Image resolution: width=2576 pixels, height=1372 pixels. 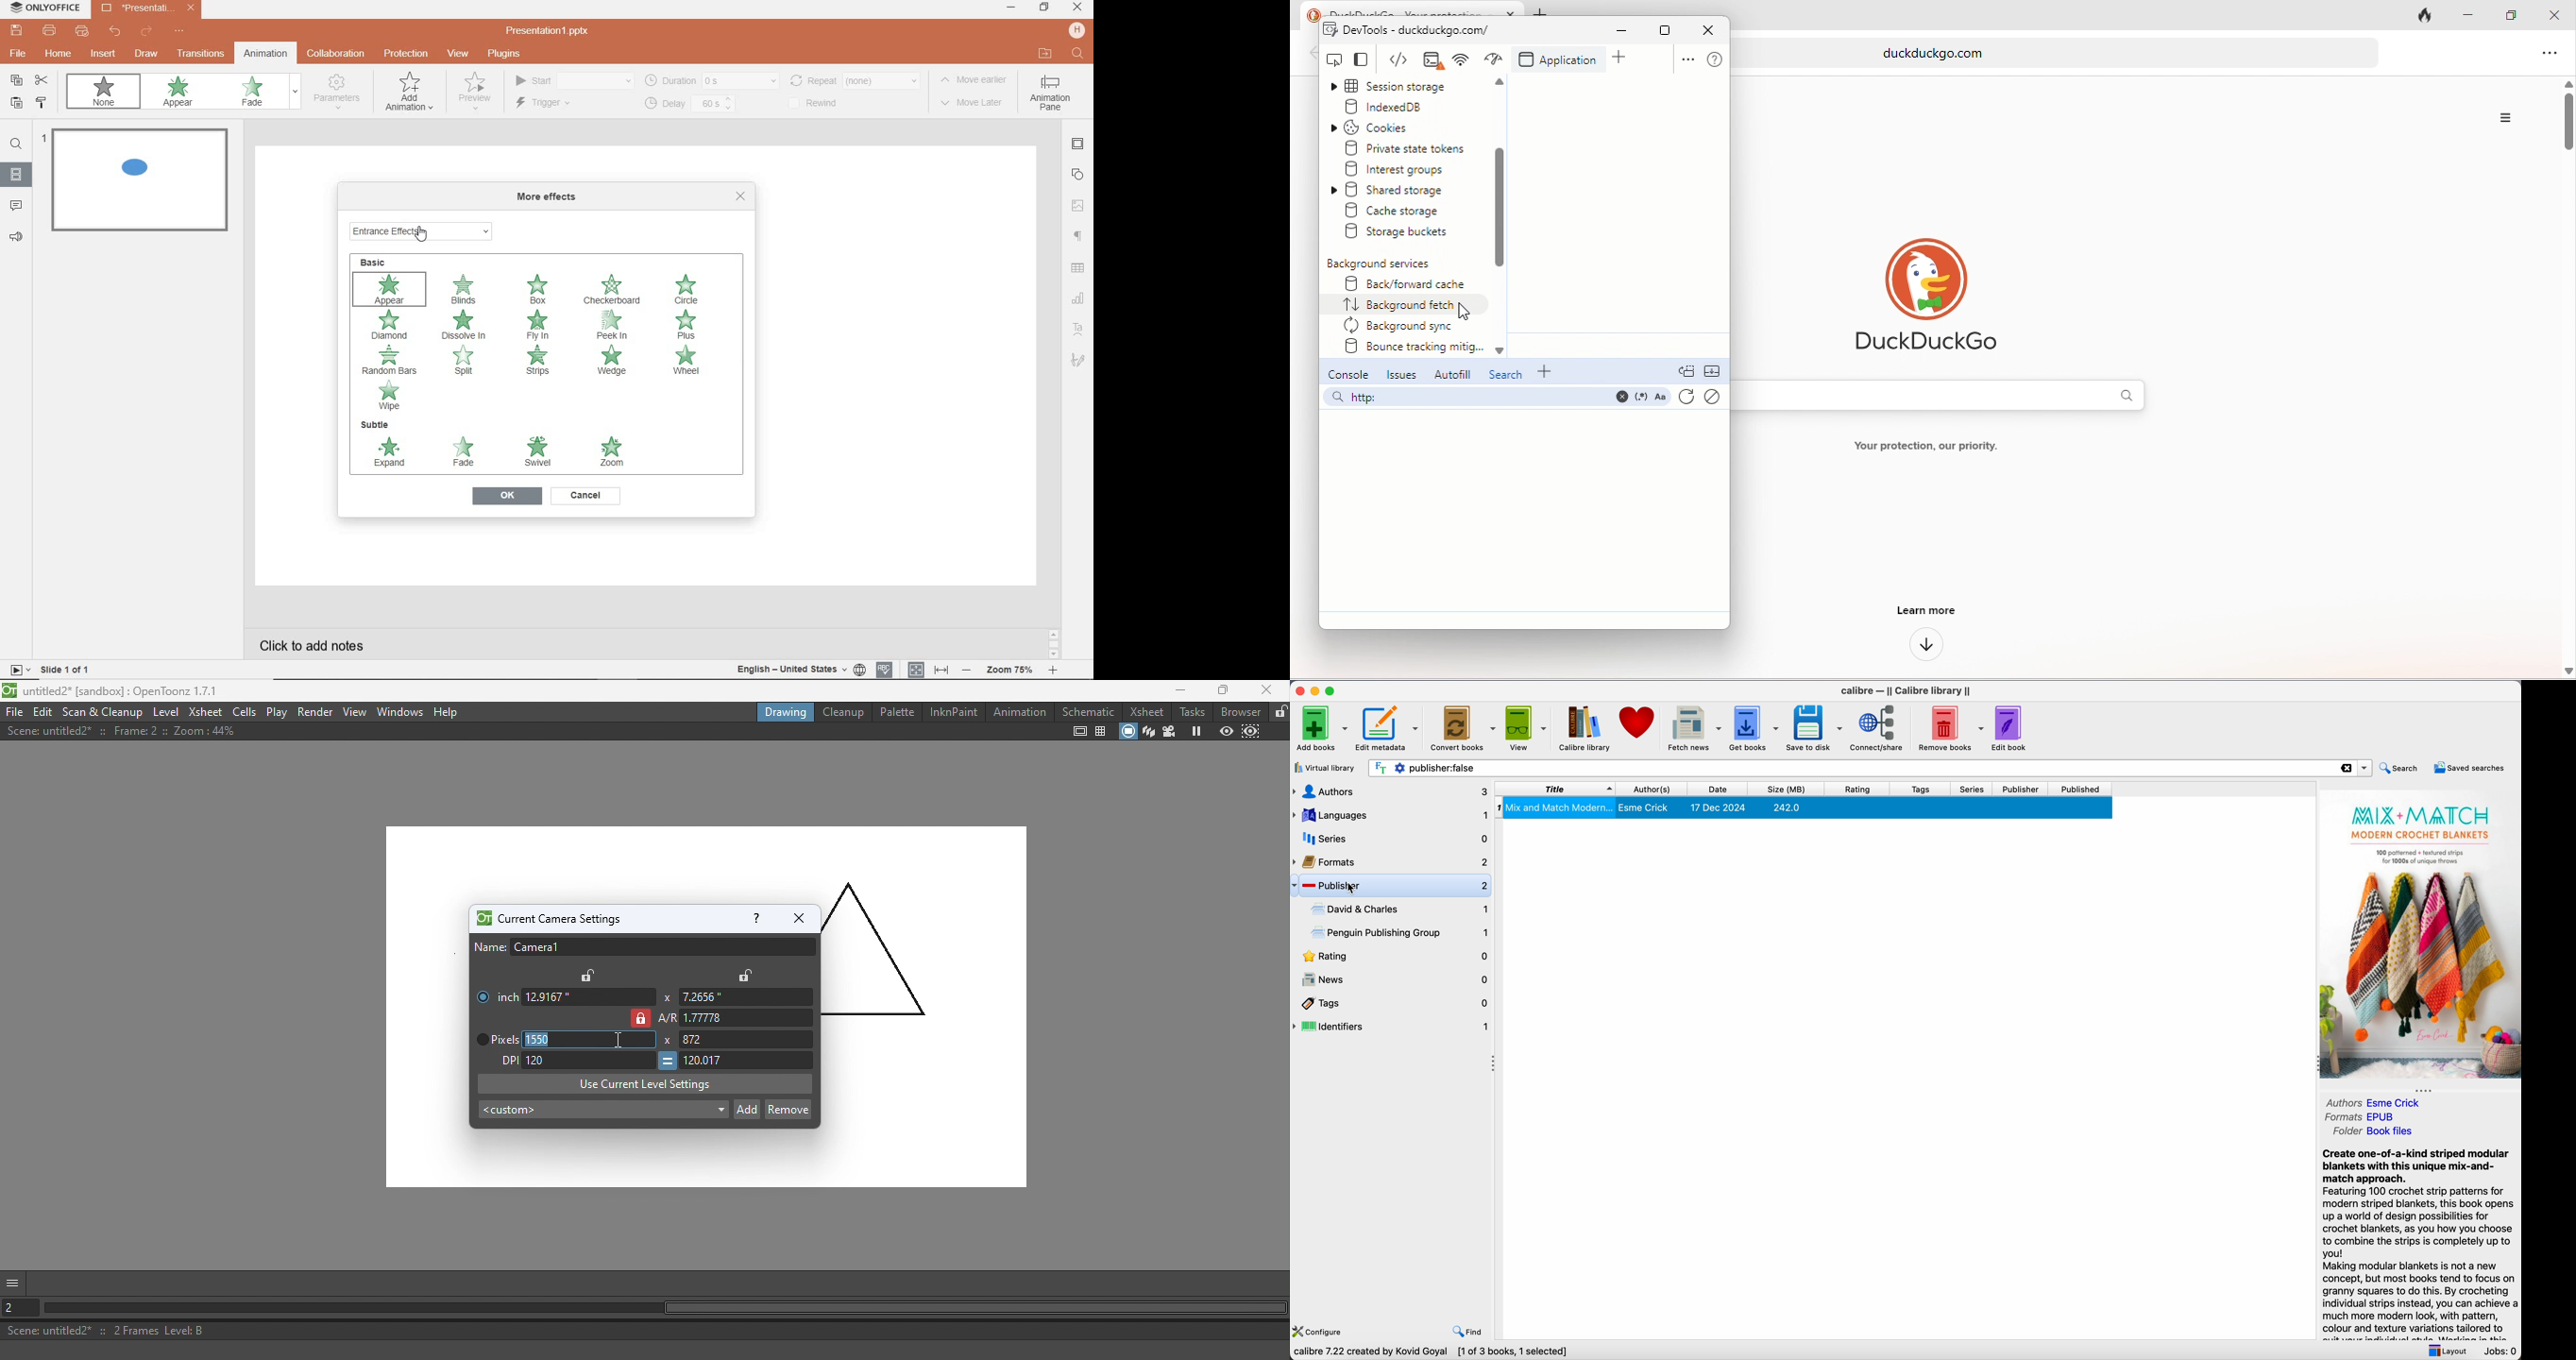 What do you see at coordinates (1266, 690) in the screenshot?
I see `Close` at bounding box center [1266, 690].